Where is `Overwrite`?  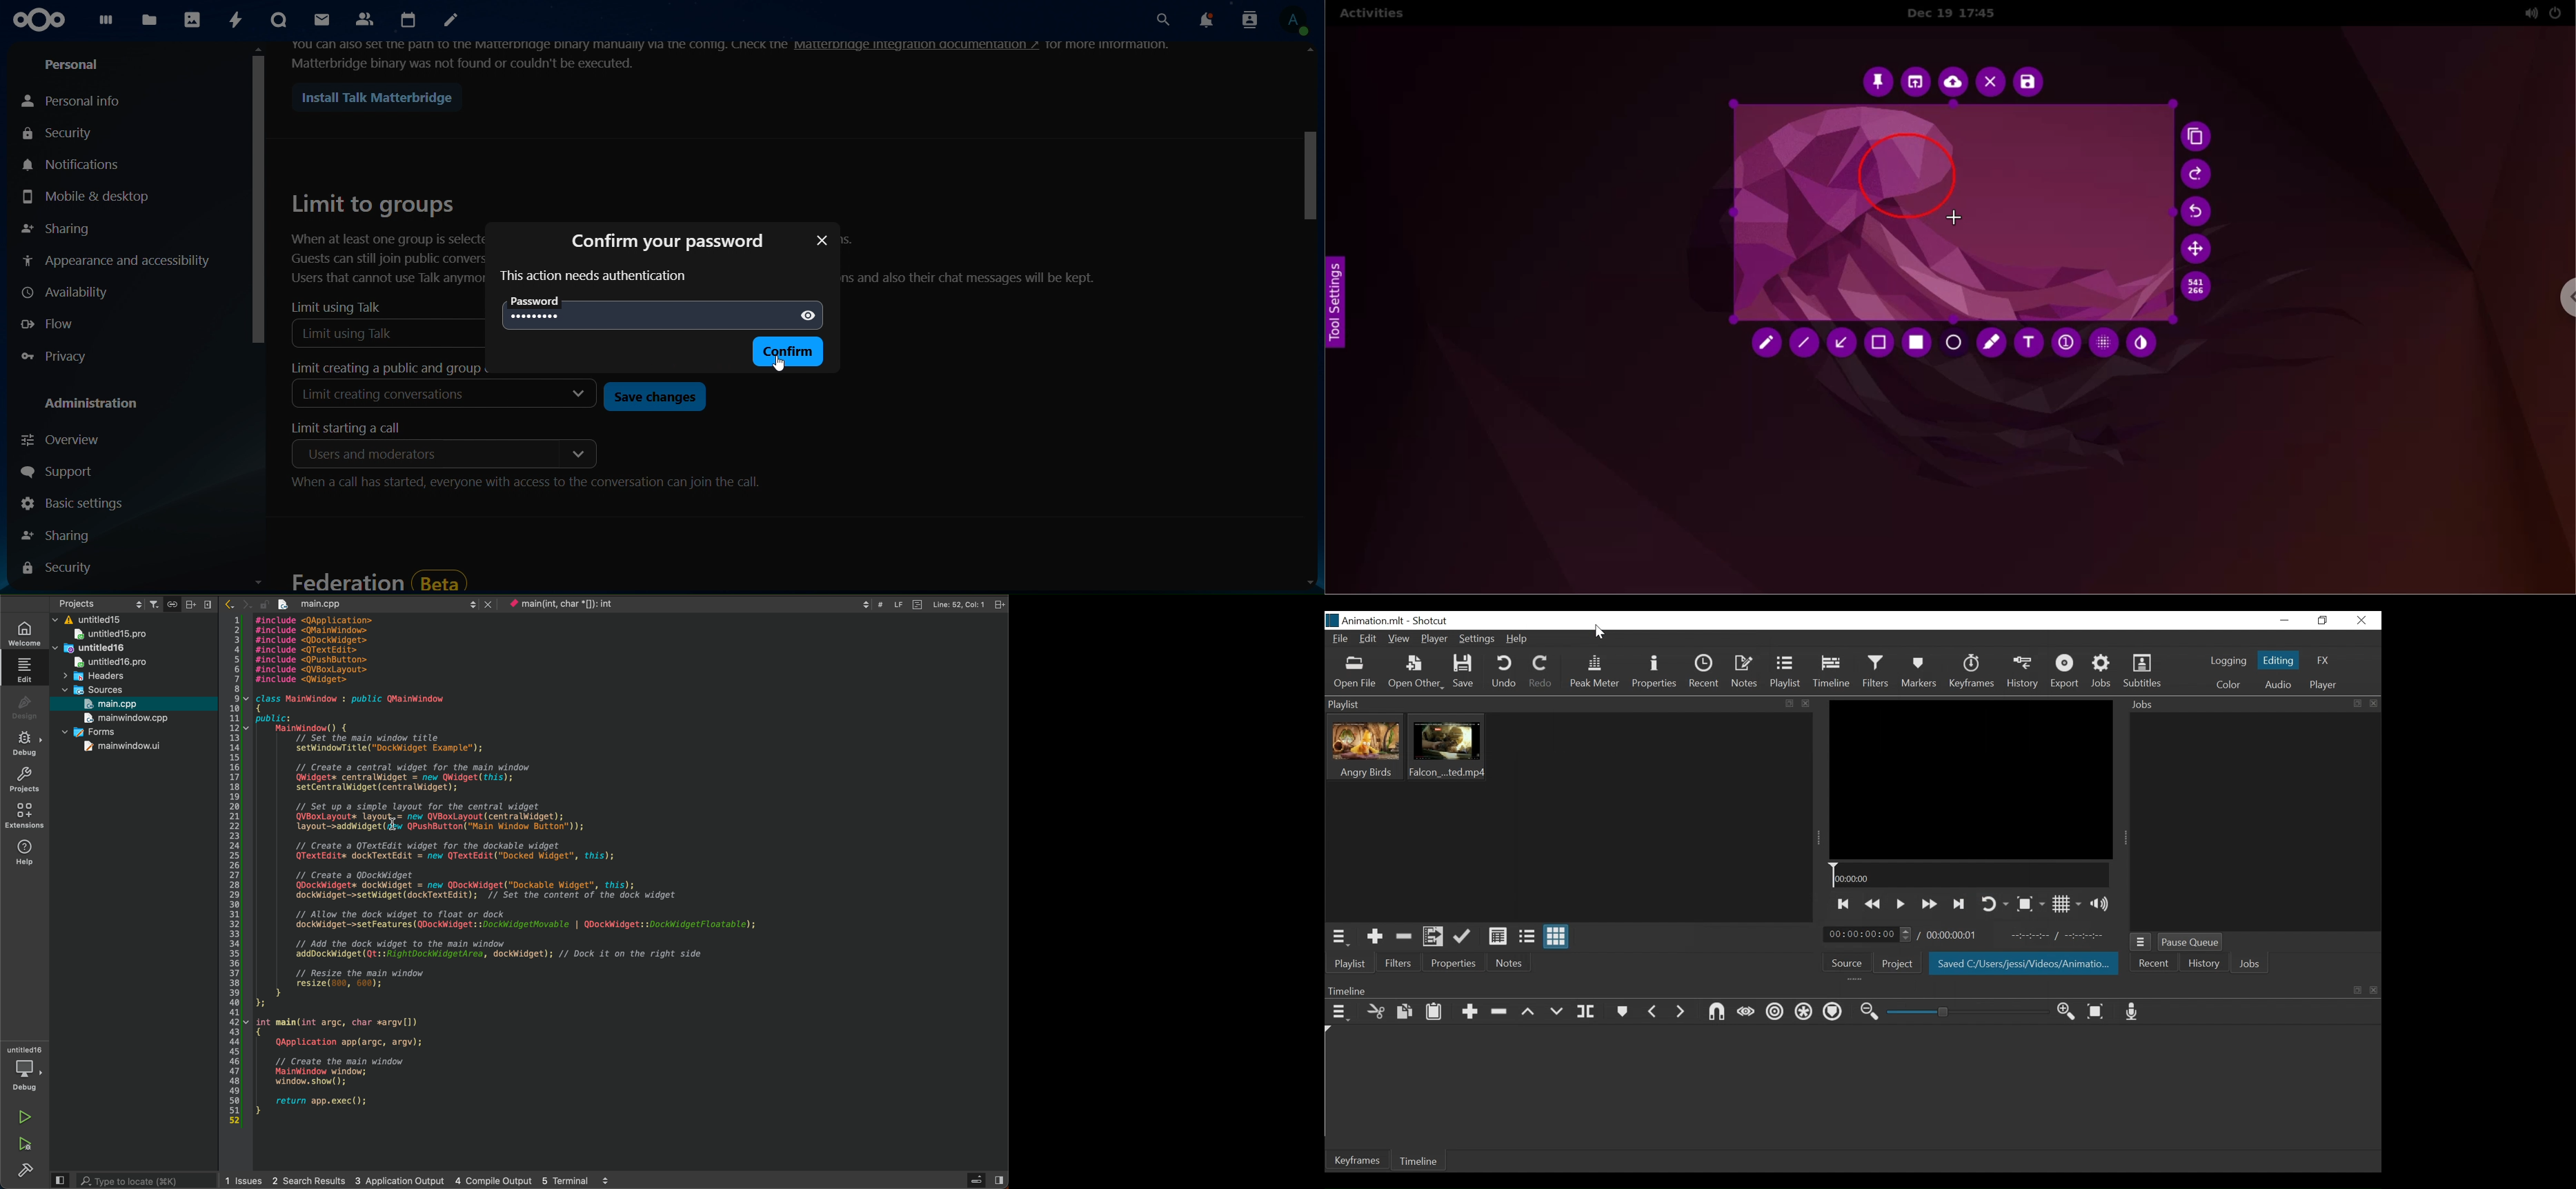 Overwrite is located at coordinates (1559, 1012).